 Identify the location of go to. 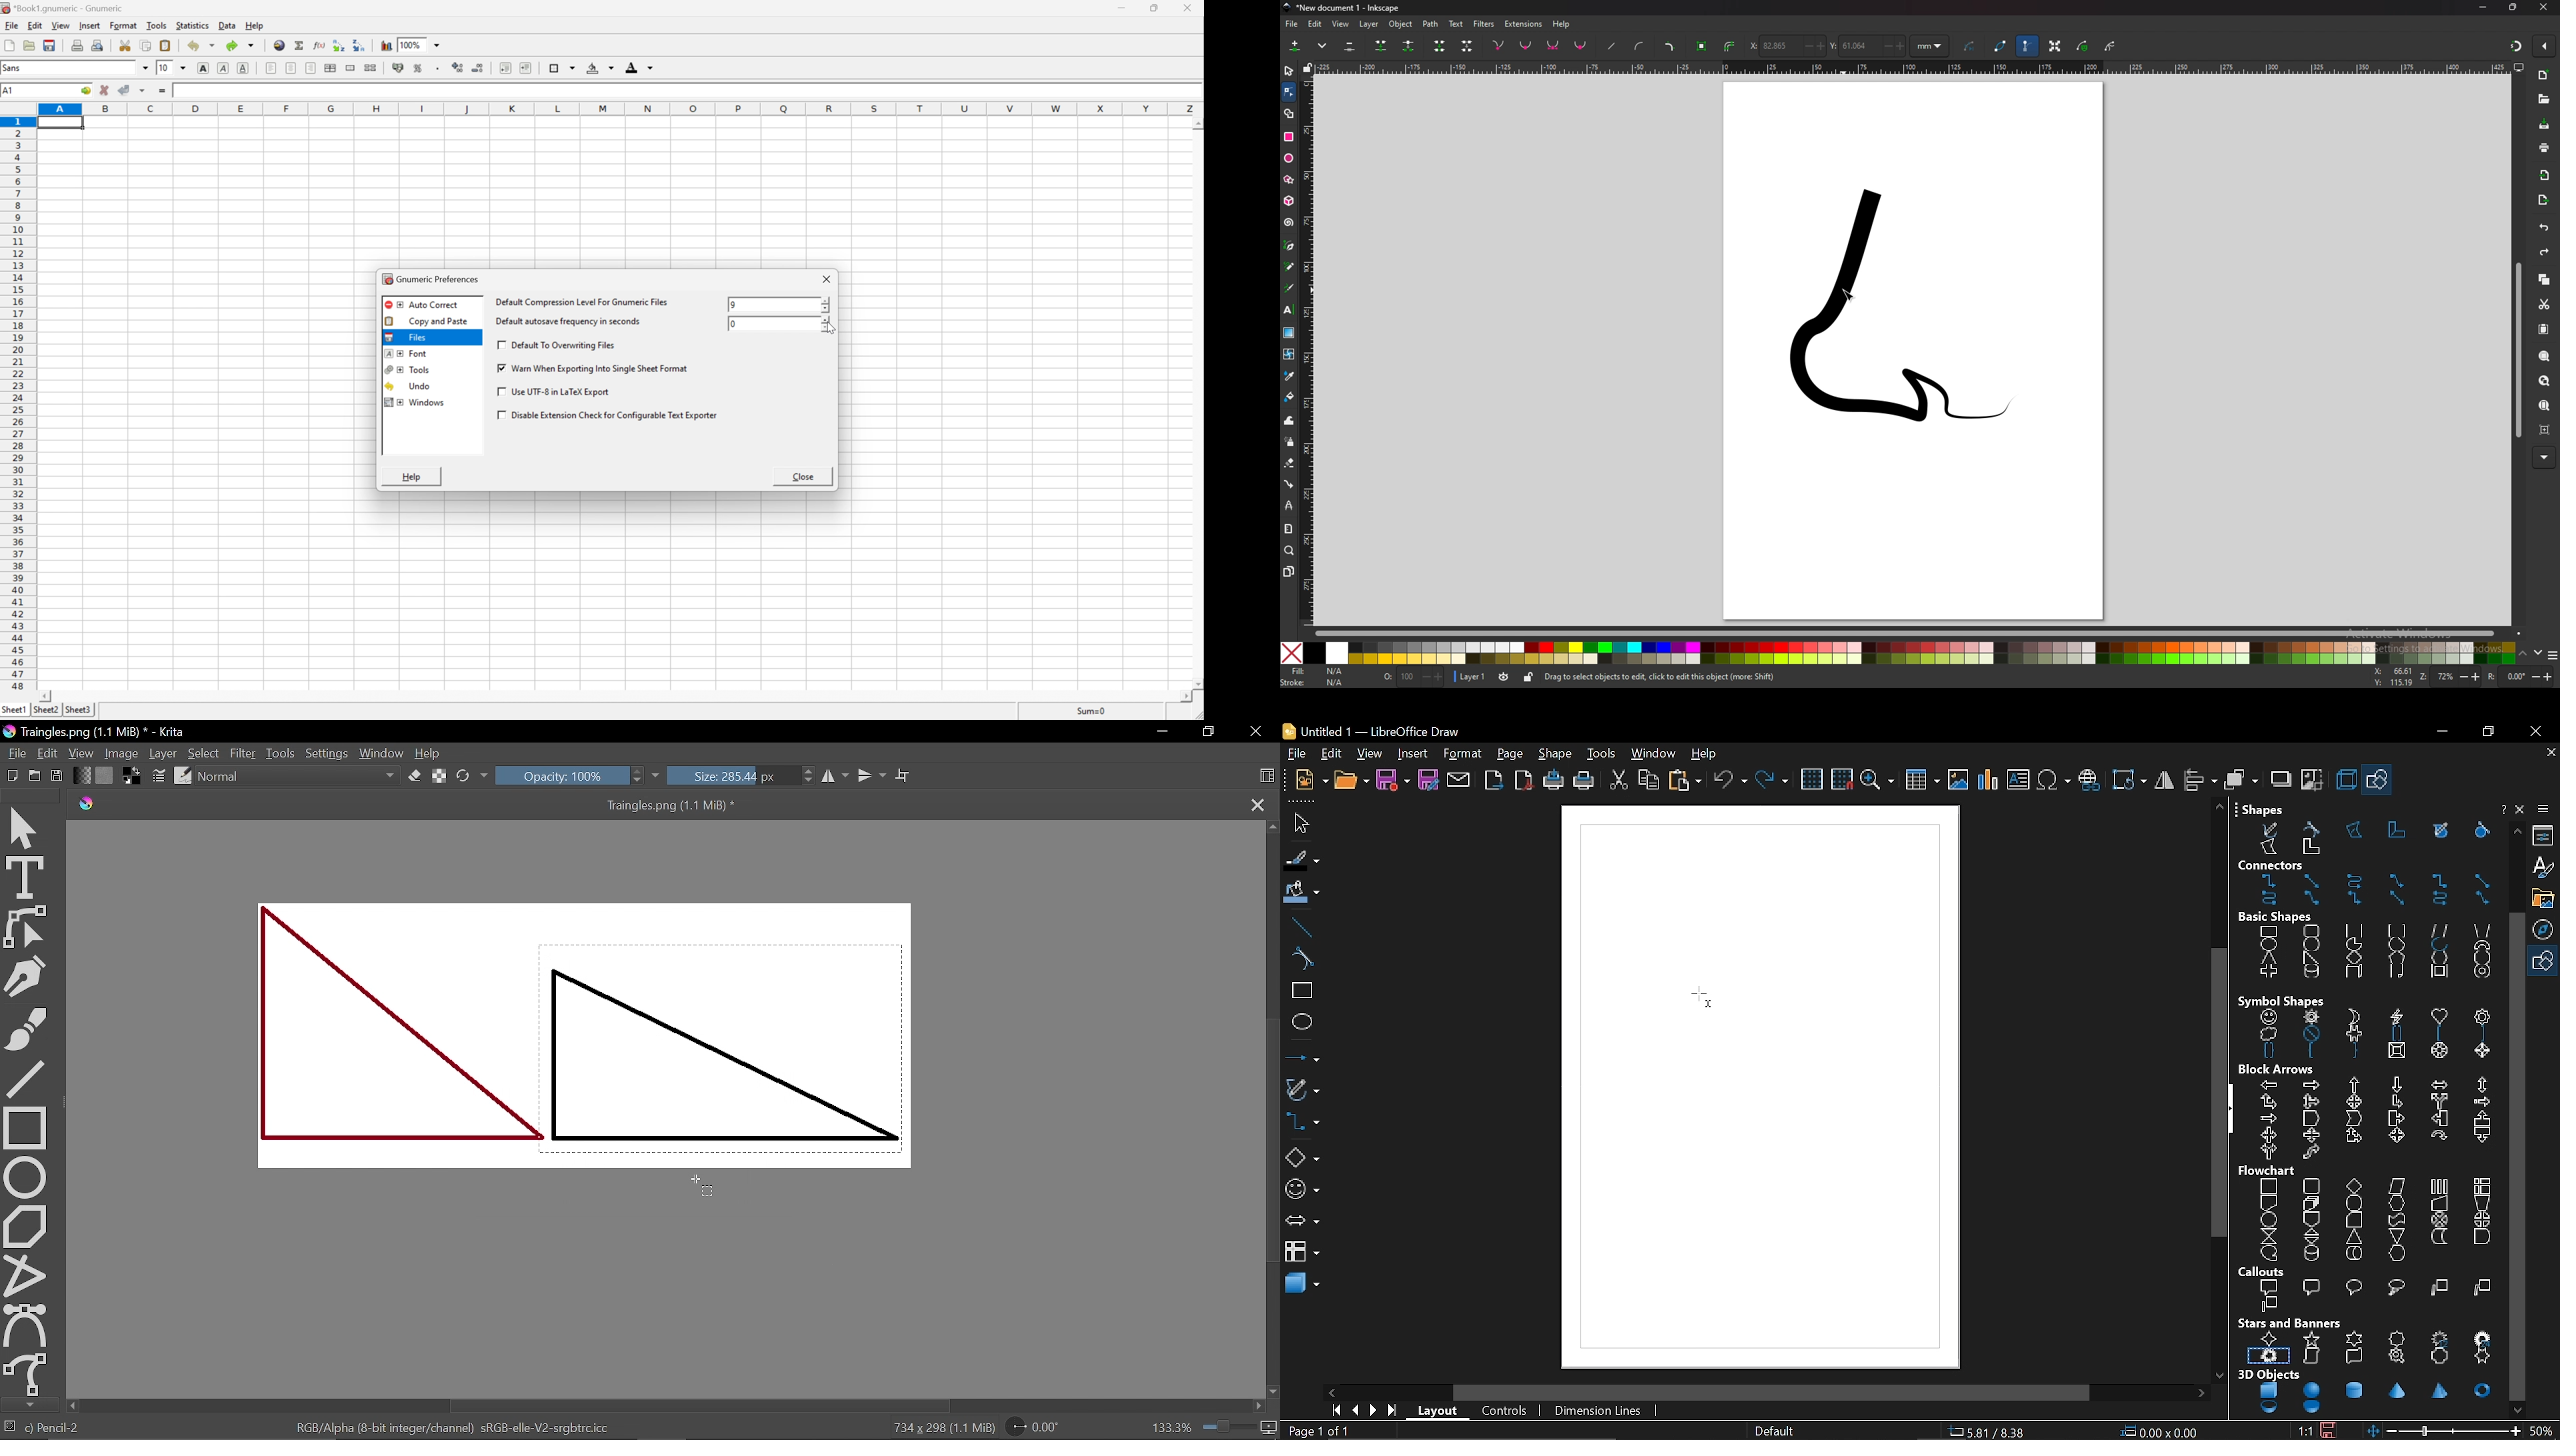
(85, 90).